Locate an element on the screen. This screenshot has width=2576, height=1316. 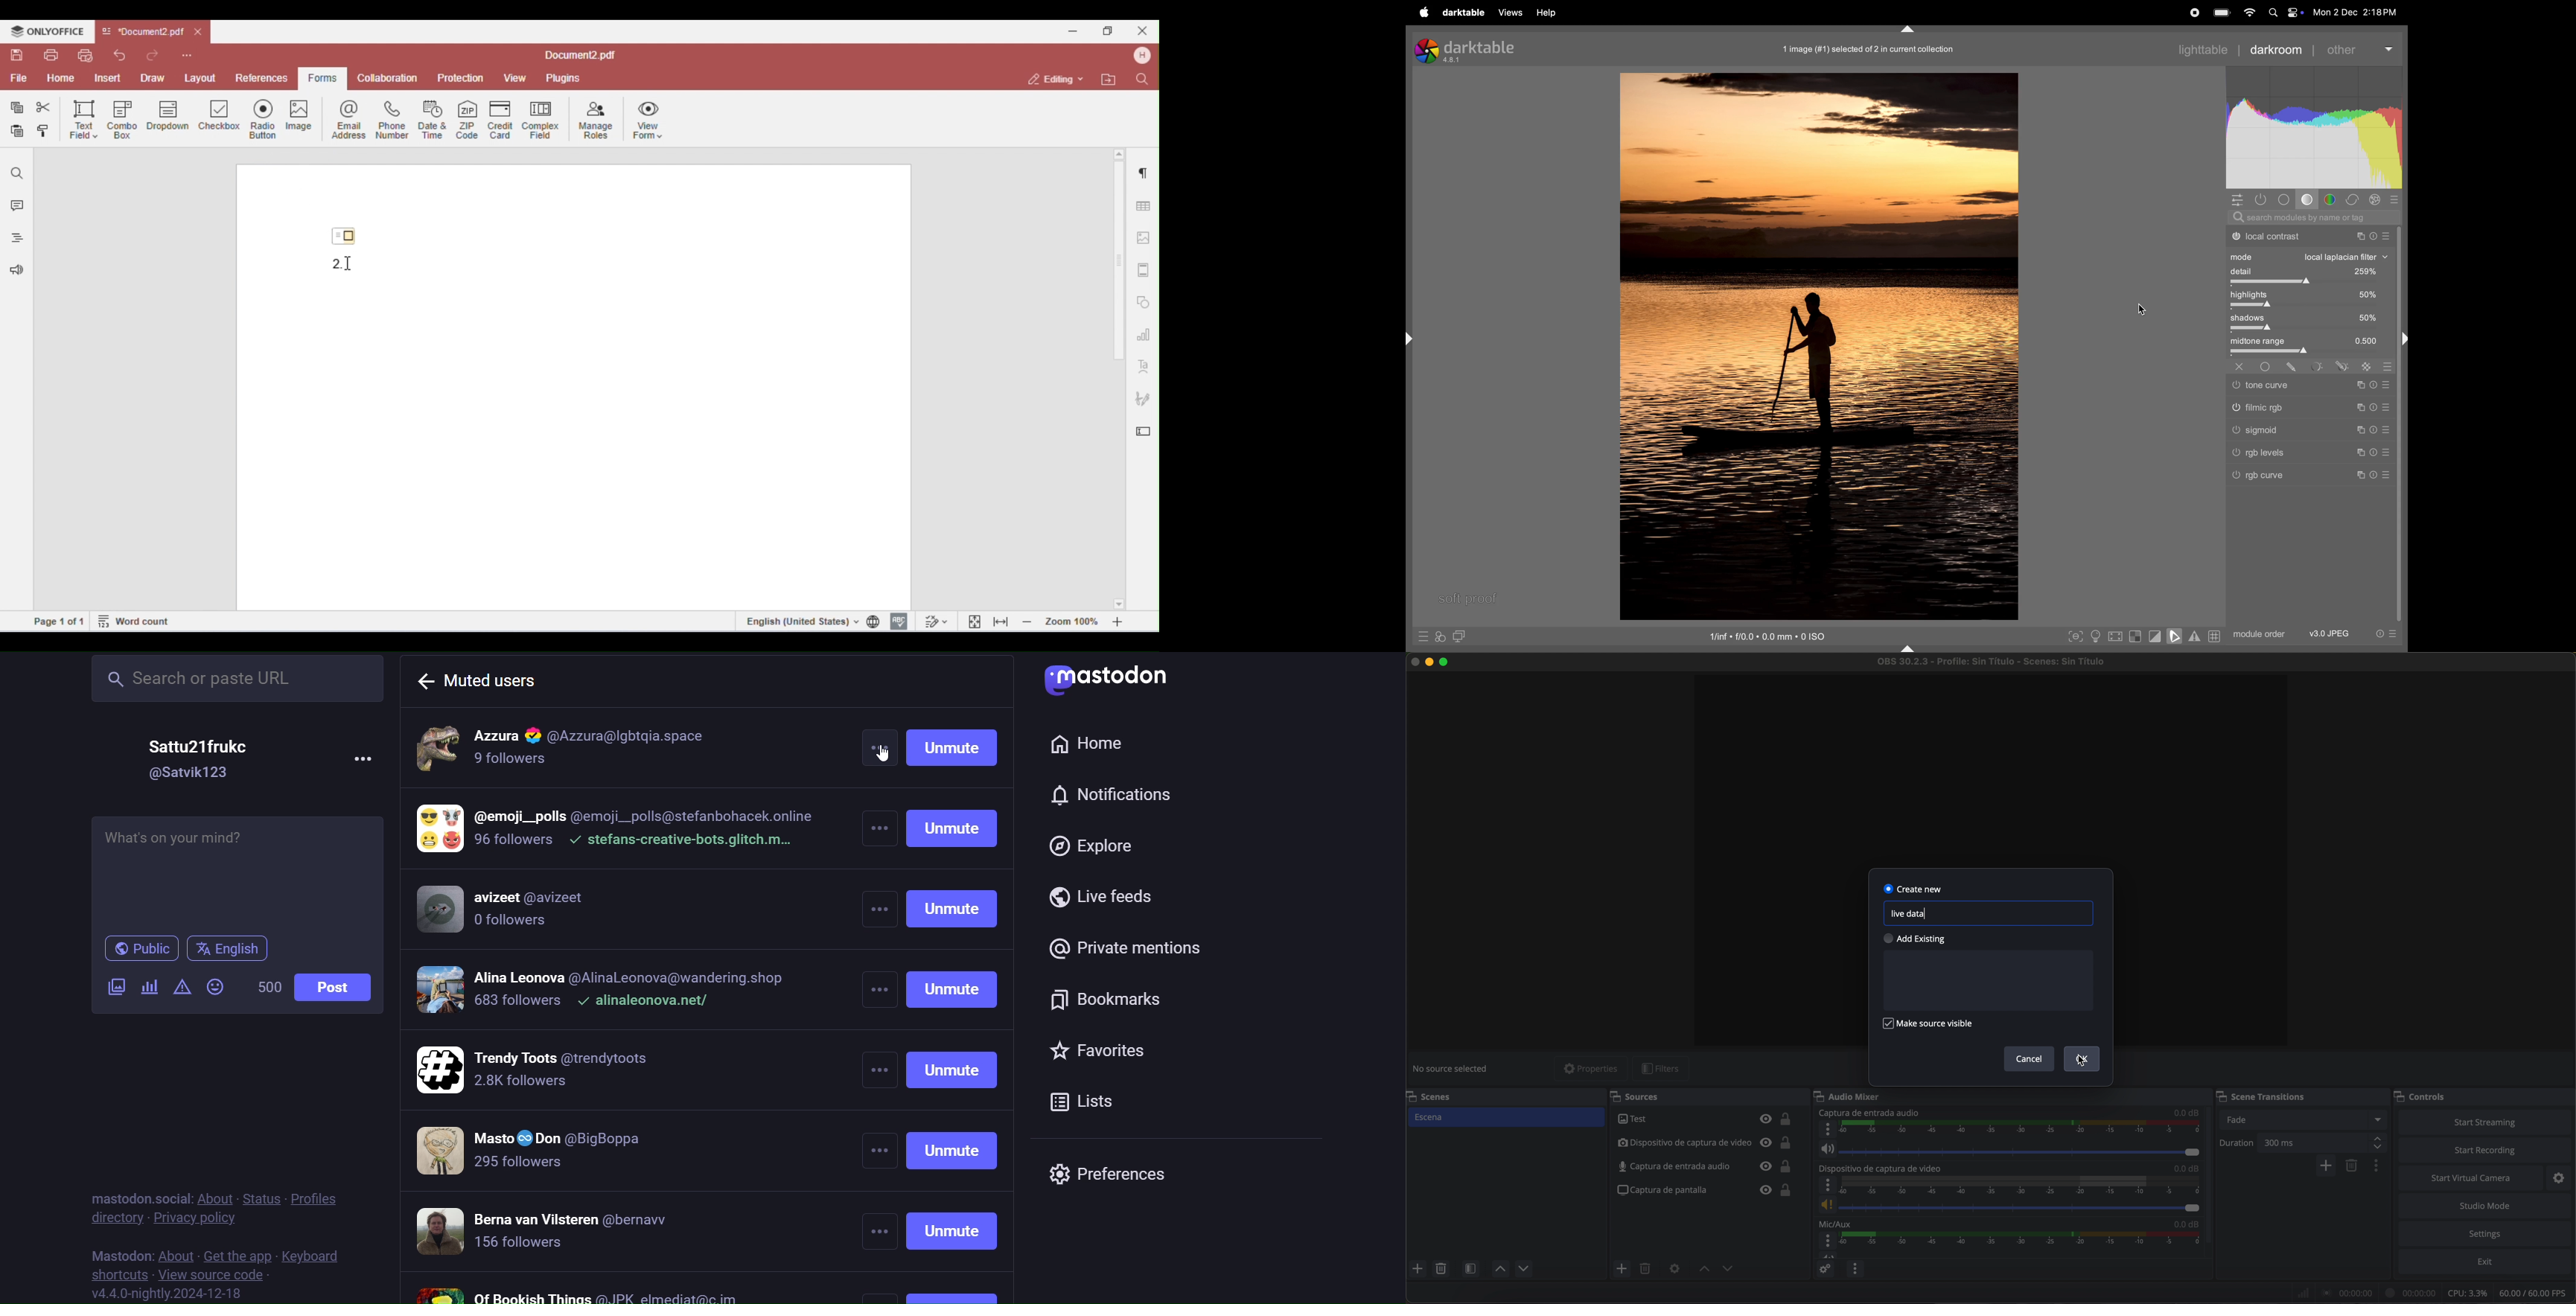
wifi is located at coordinates (2248, 12).